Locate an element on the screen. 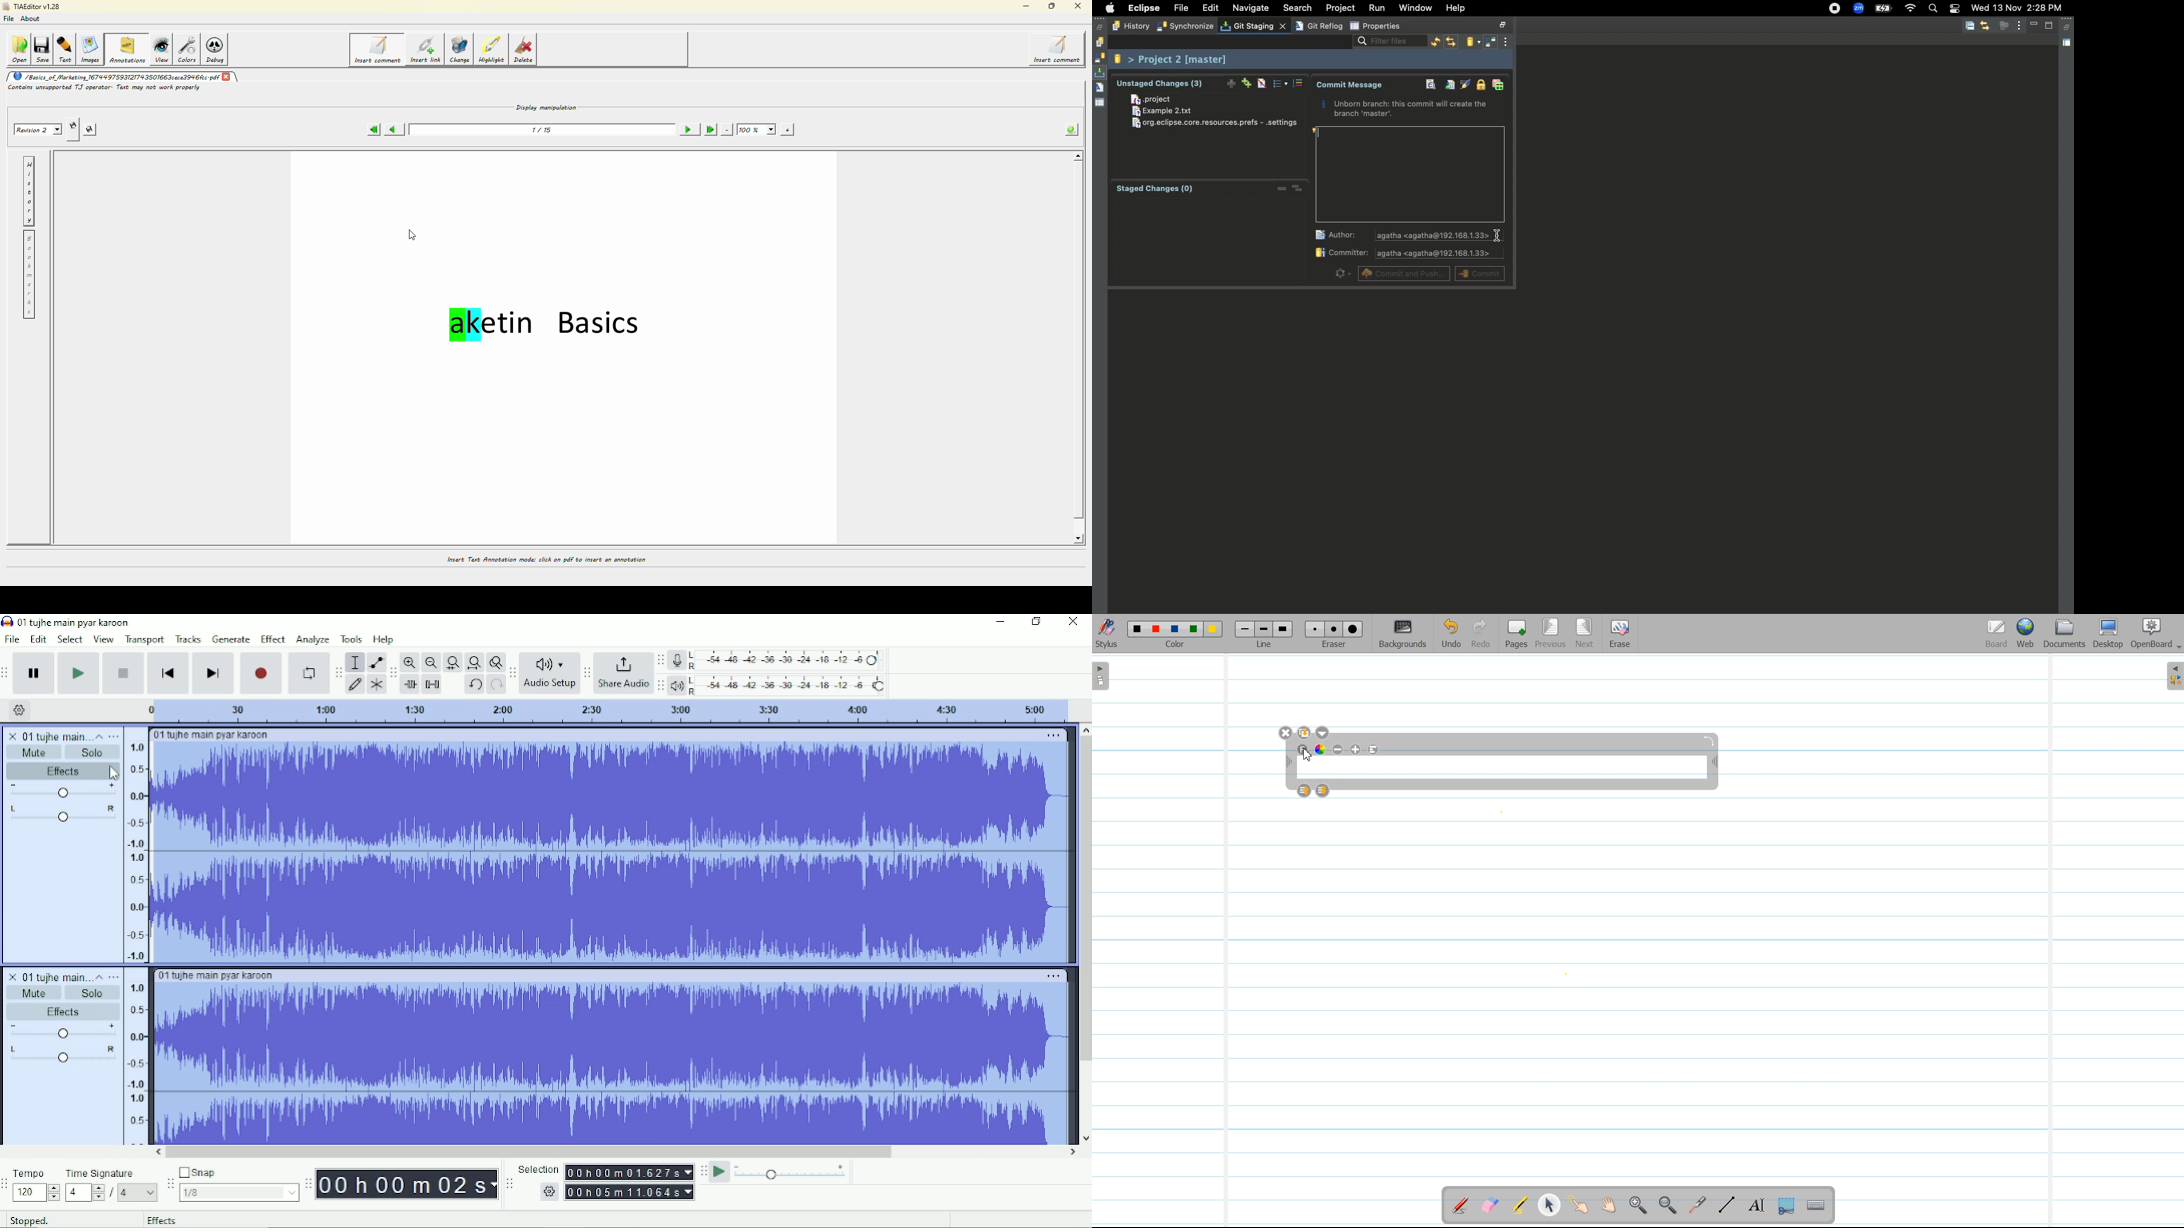 This screenshot has width=2184, height=1232. Select and modify Object is located at coordinates (1549, 1206).